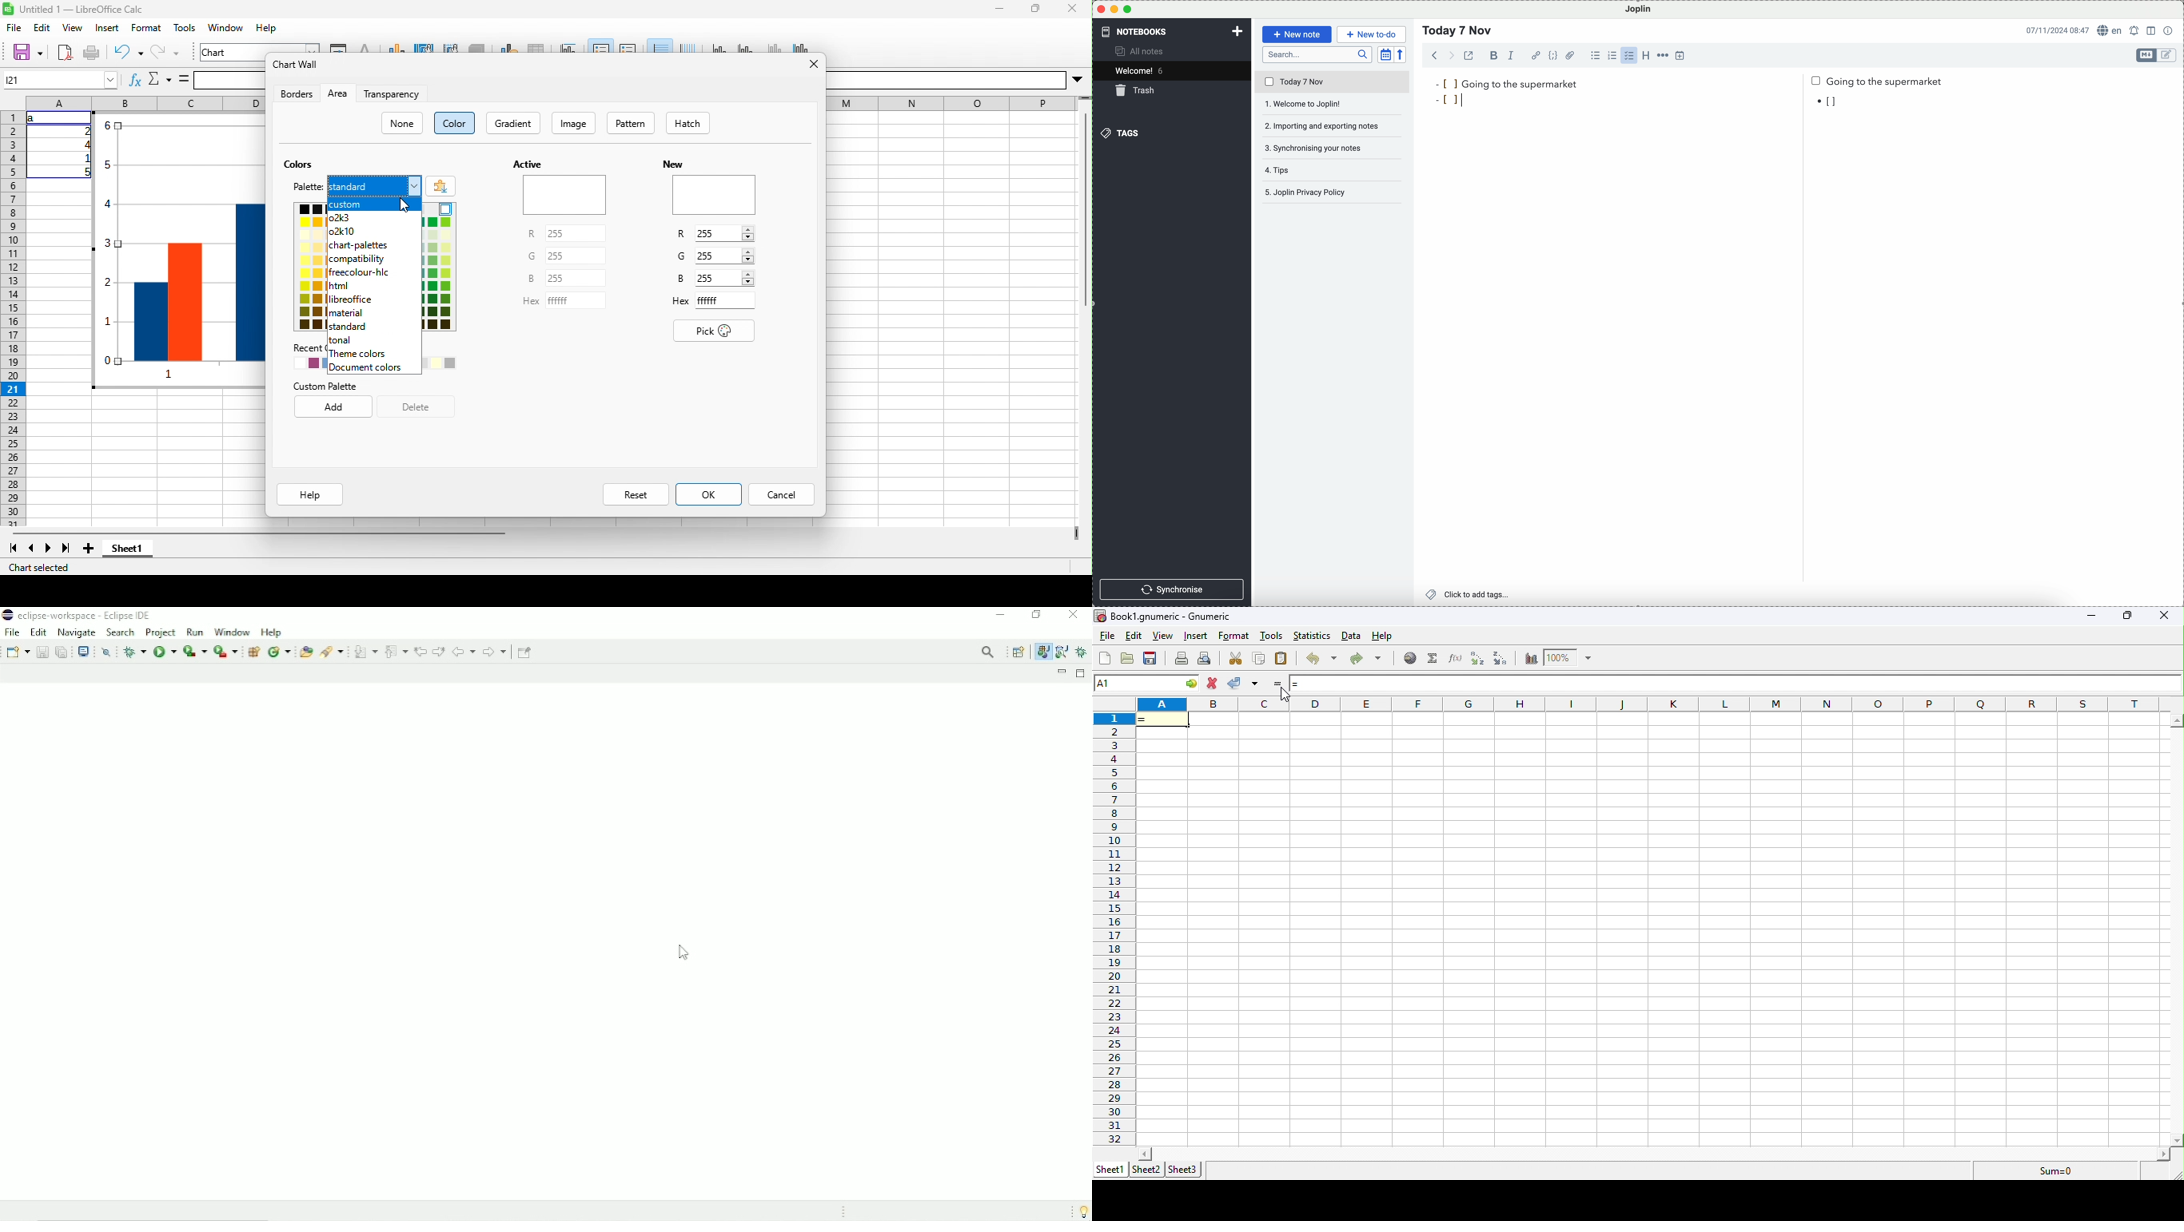 The width and height of the screenshot is (2184, 1232). What do you see at coordinates (2177, 143) in the screenshot?
I see `vertical scroll bar` at bounding box center [2177, 143].